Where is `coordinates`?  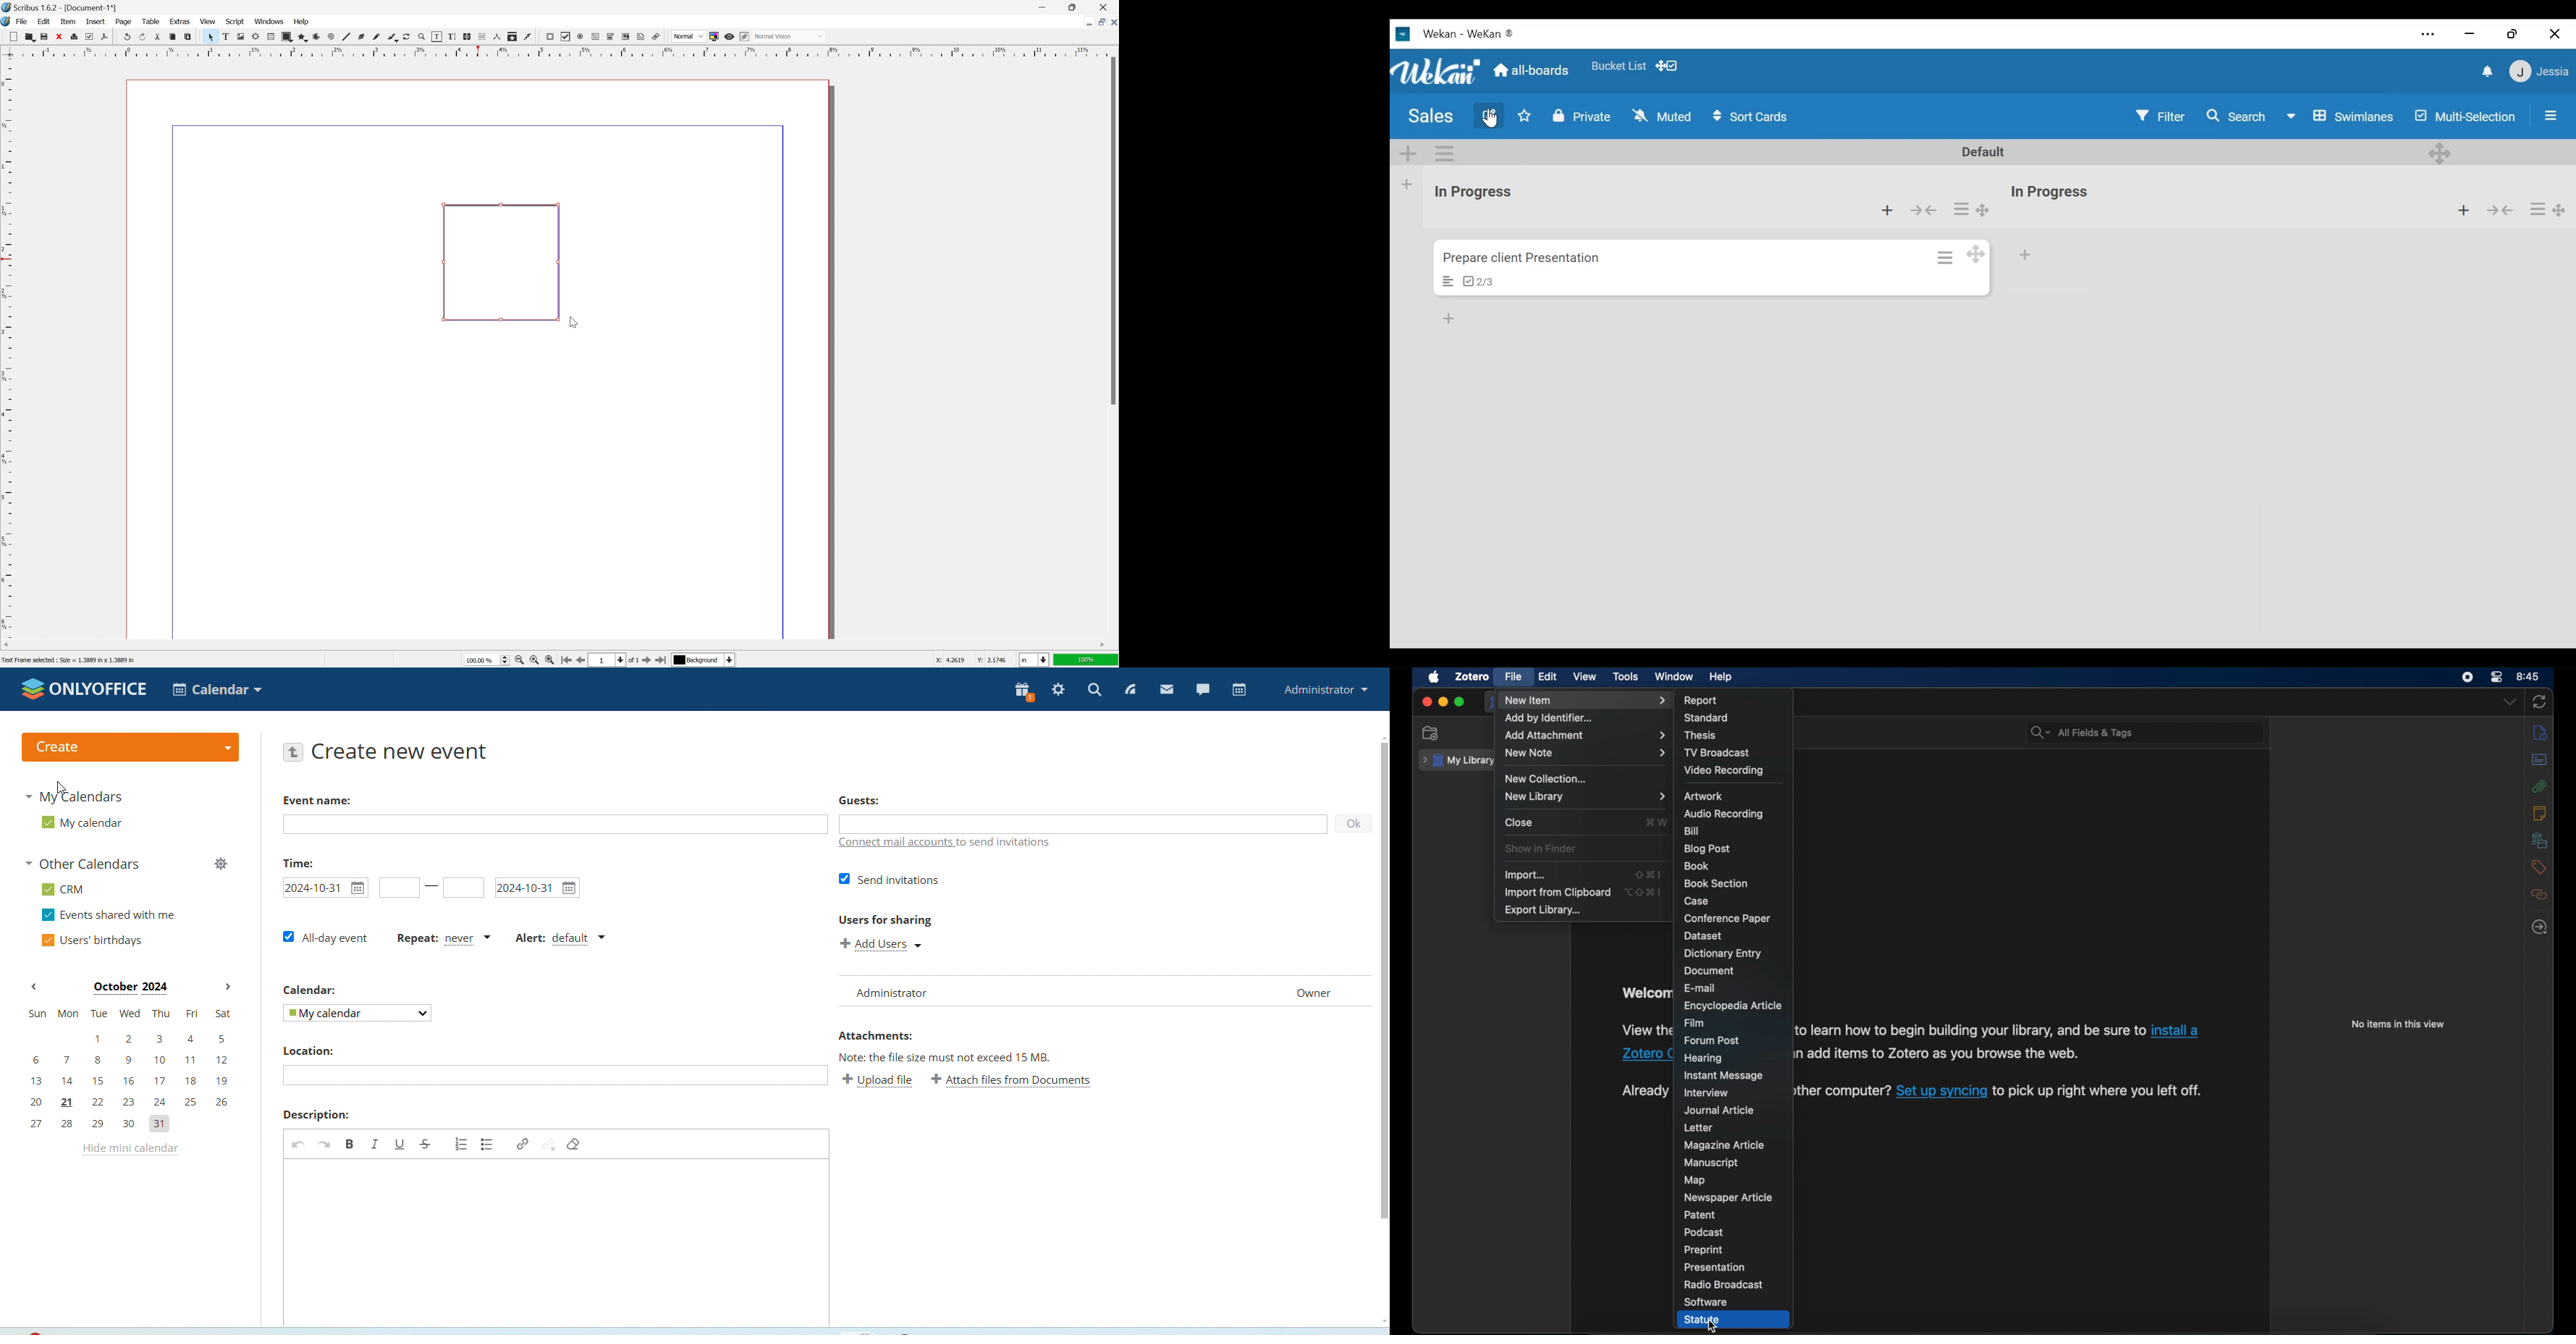
coordinates is located at coordinates (973, 661).